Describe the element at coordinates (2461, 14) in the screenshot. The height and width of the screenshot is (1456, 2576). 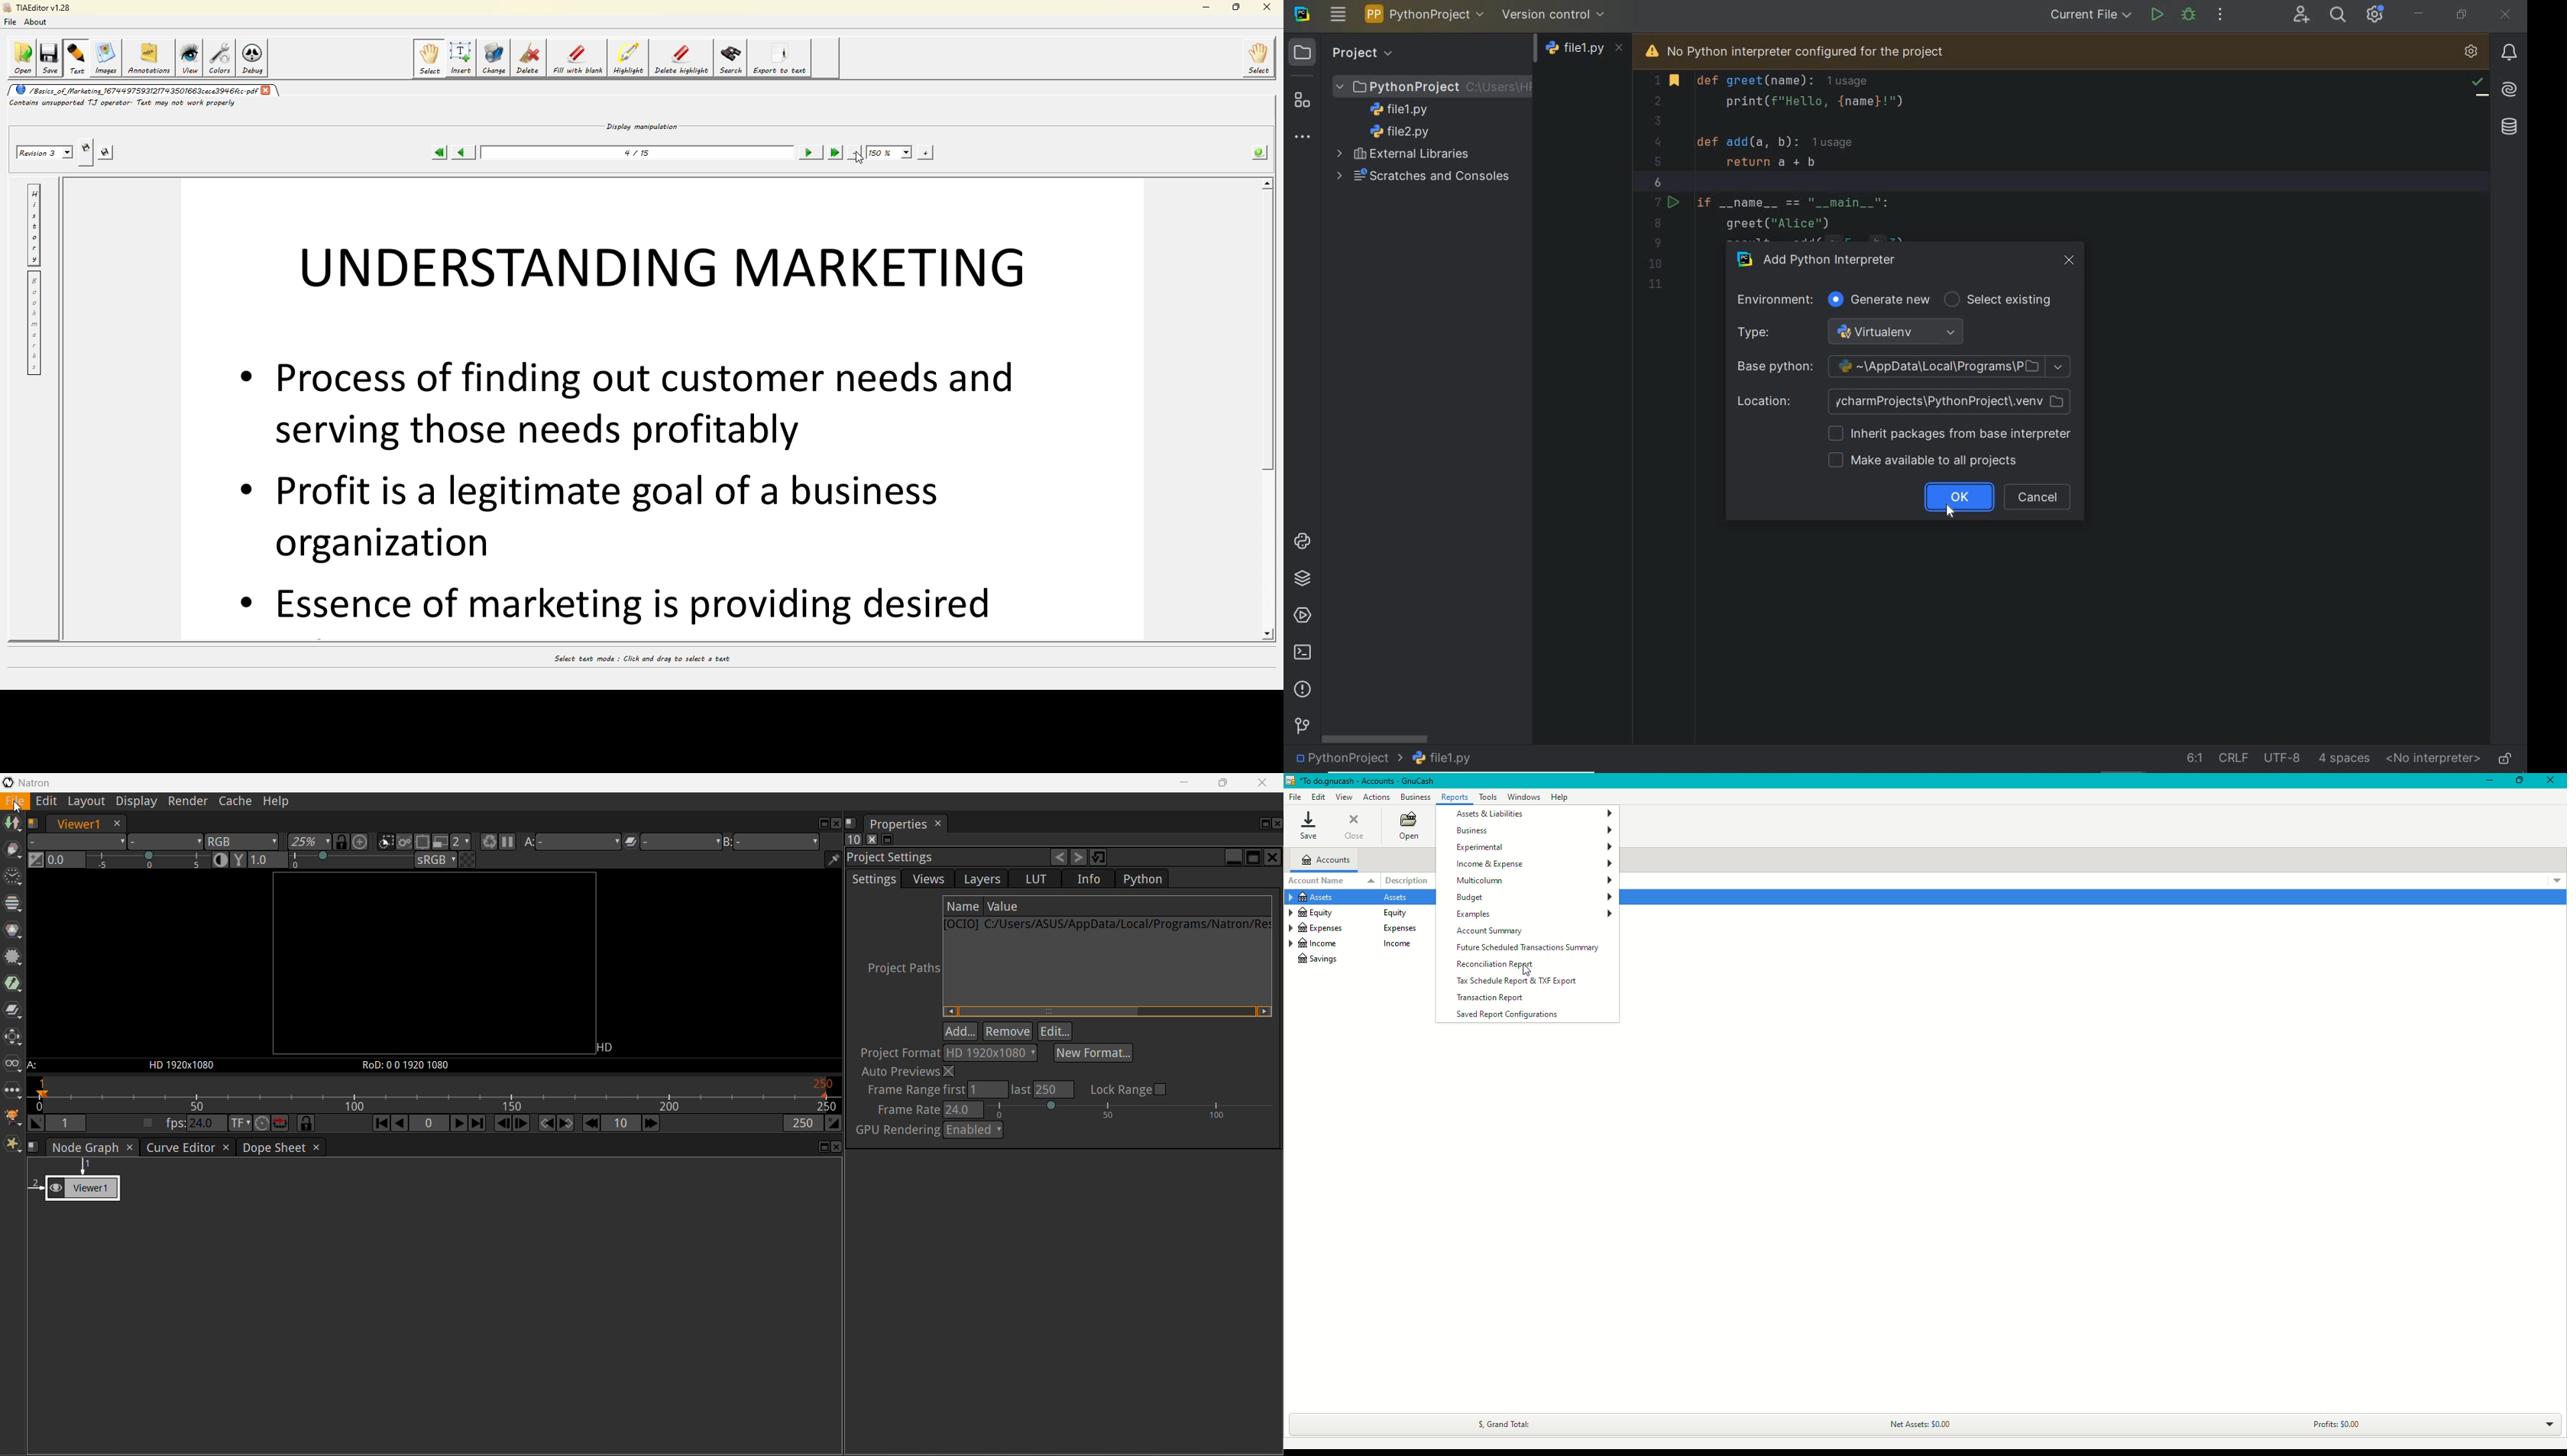
I see `RESTORE DOWN` at that location.